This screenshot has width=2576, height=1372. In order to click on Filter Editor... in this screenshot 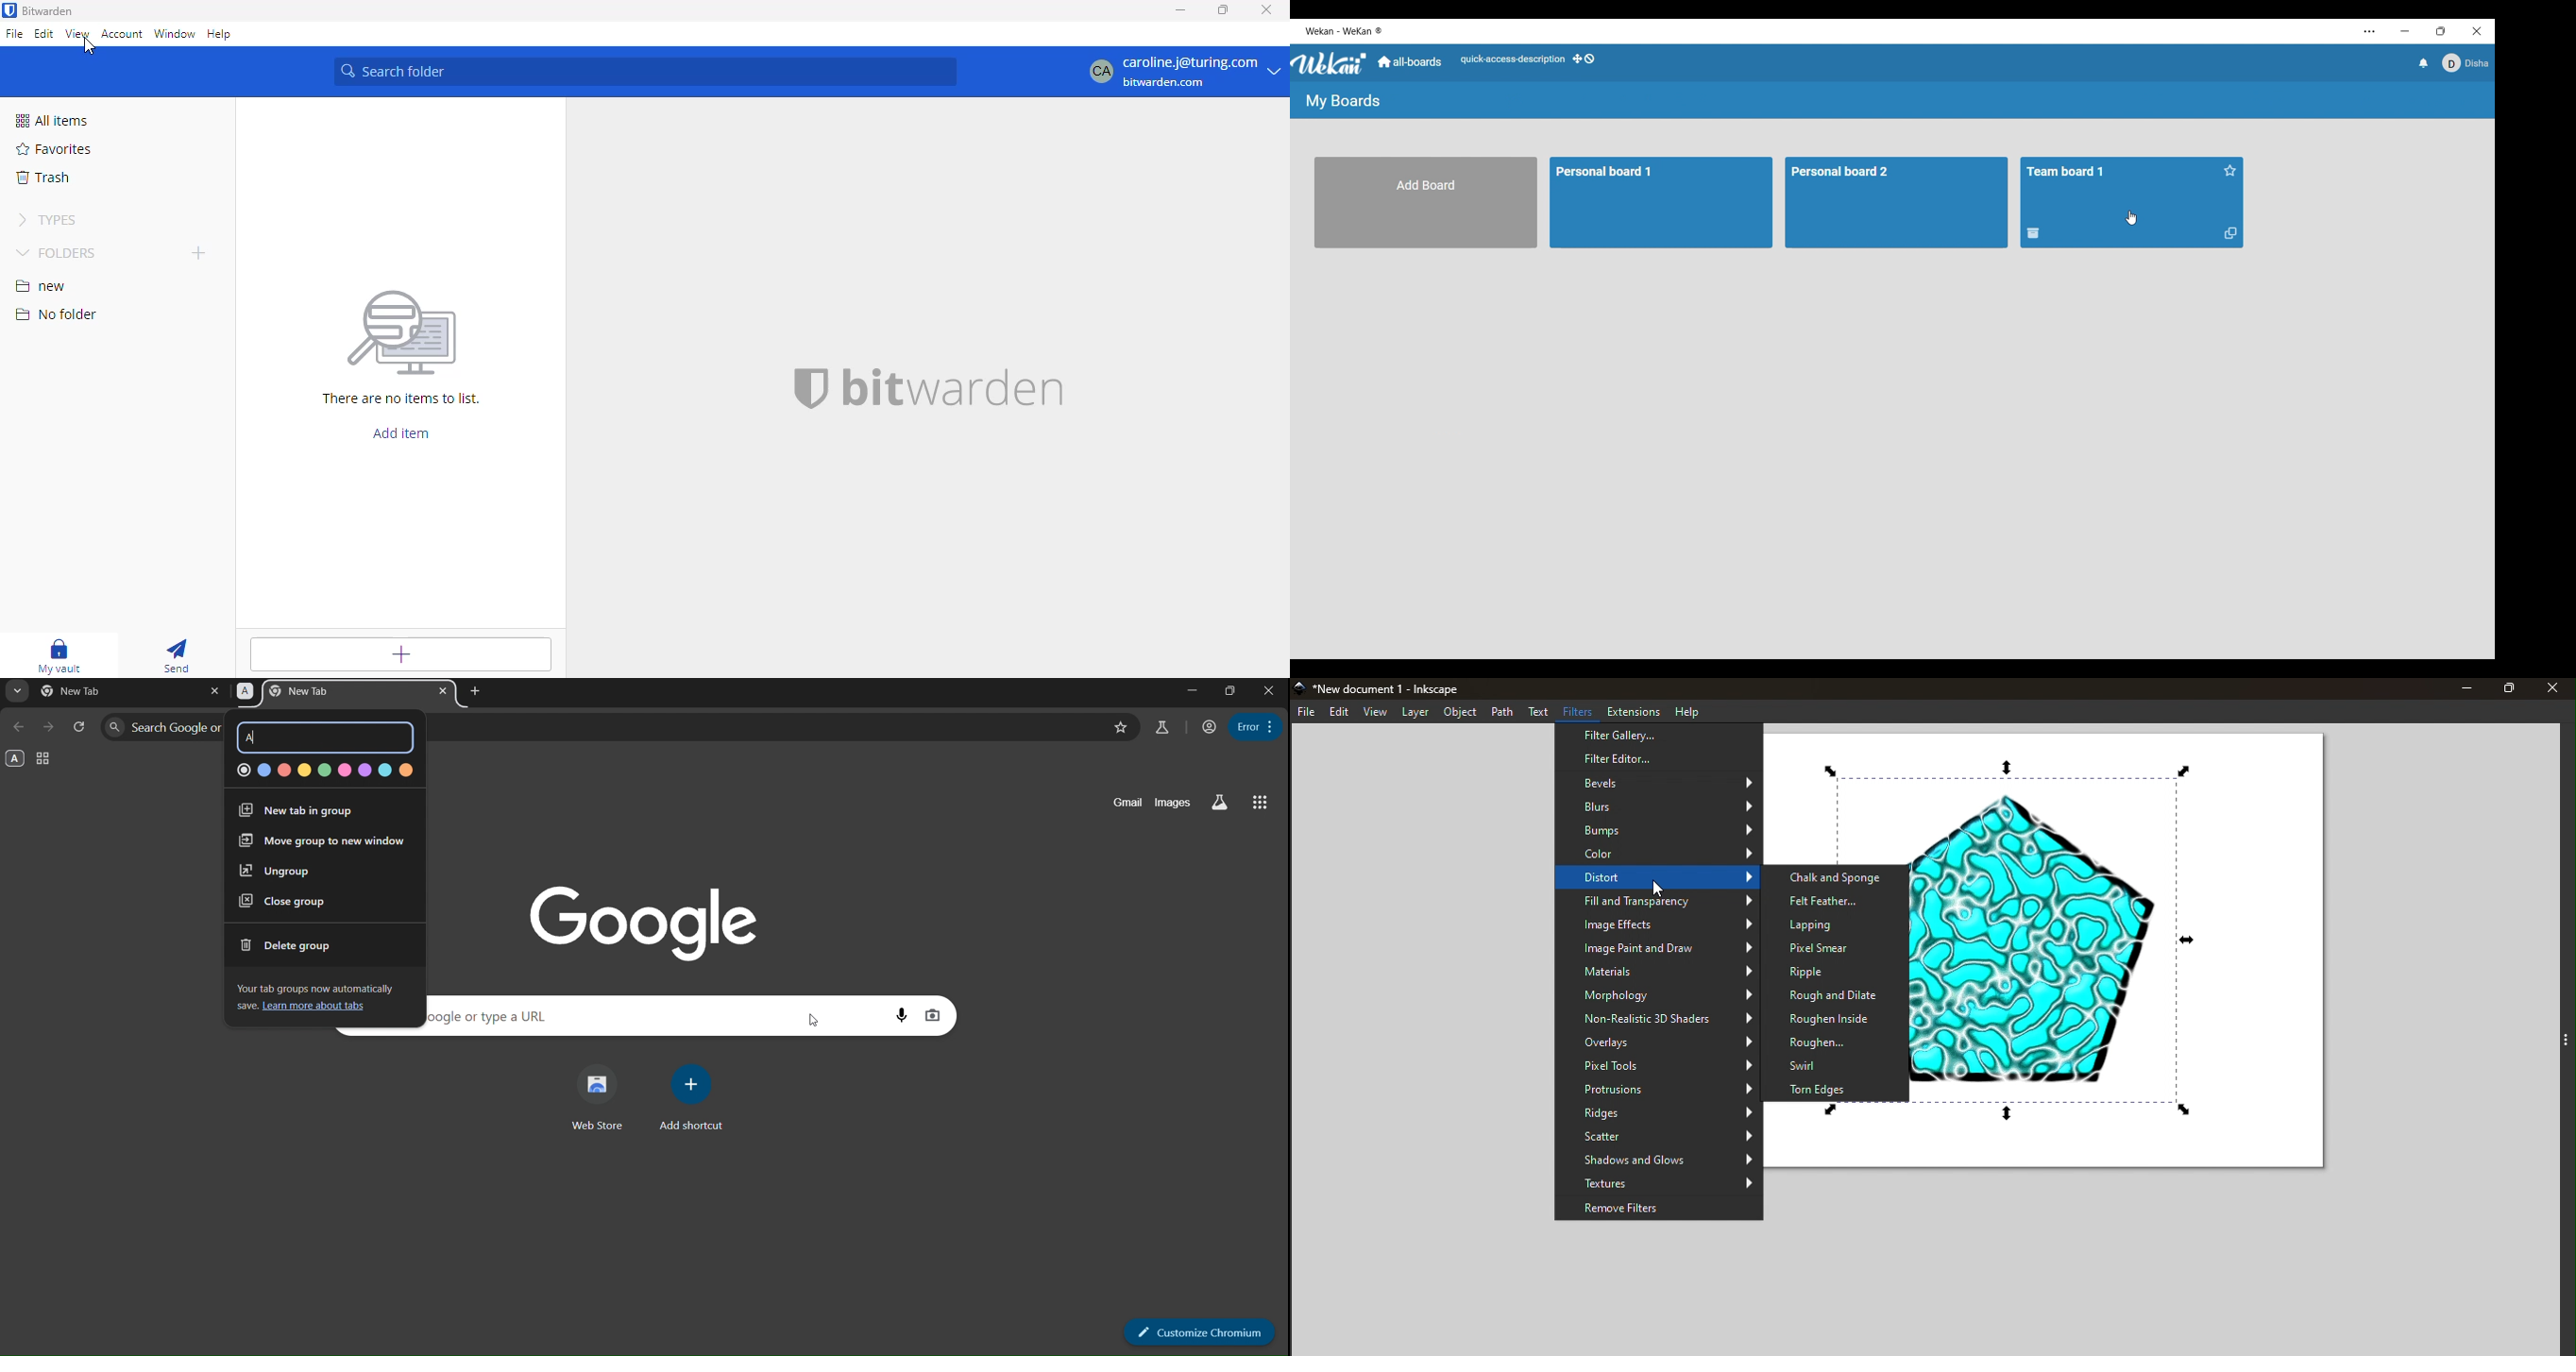, I will do `click(1659, 759)`.